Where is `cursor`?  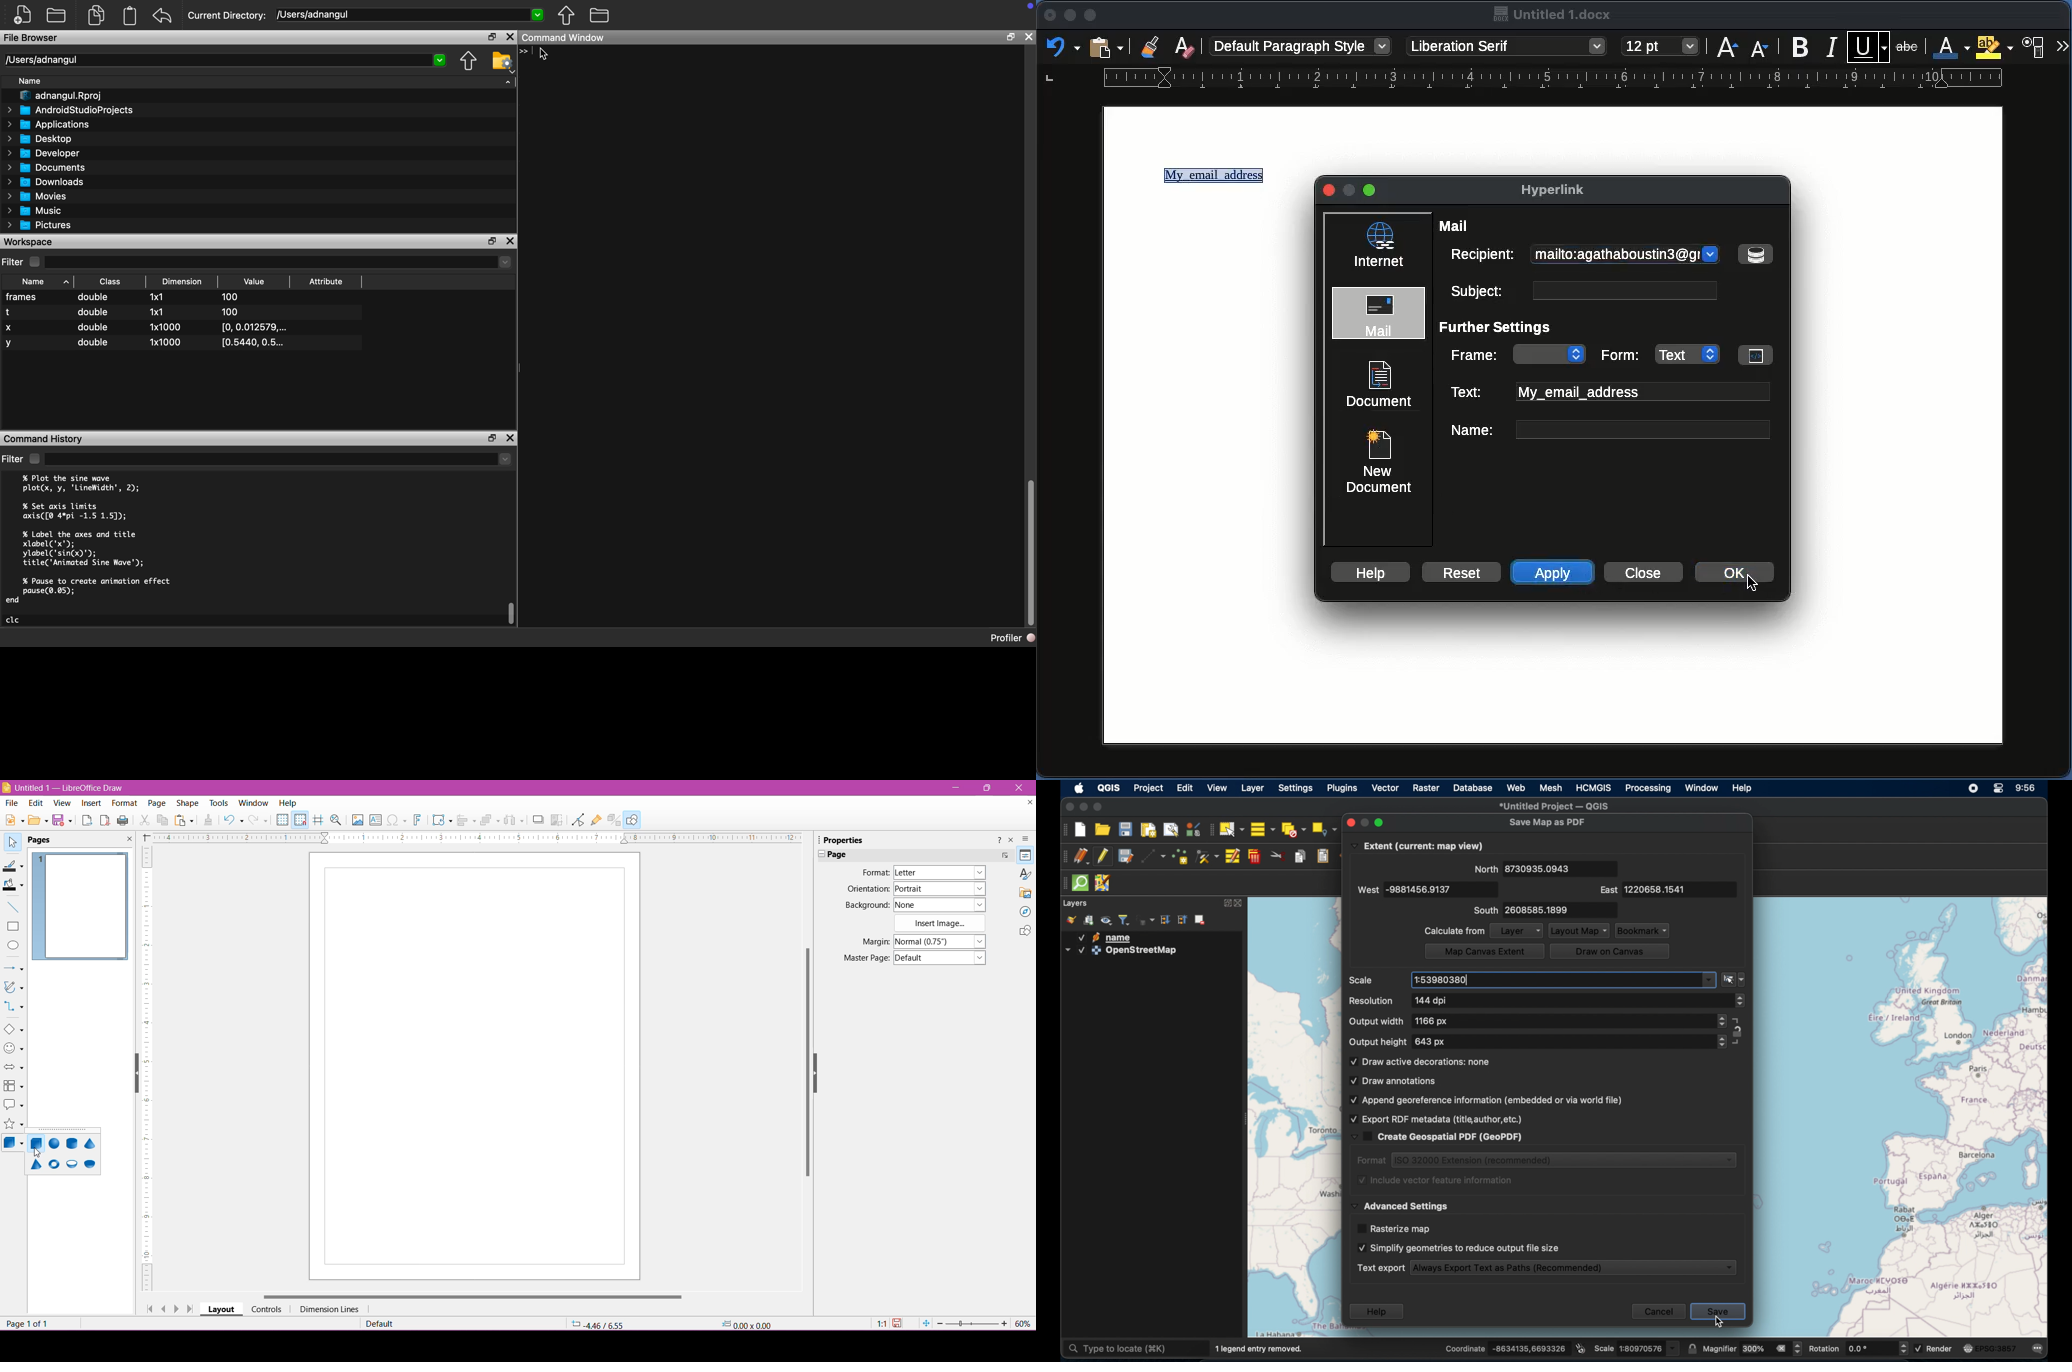 cursor is located at coordinates (1719, 1322).